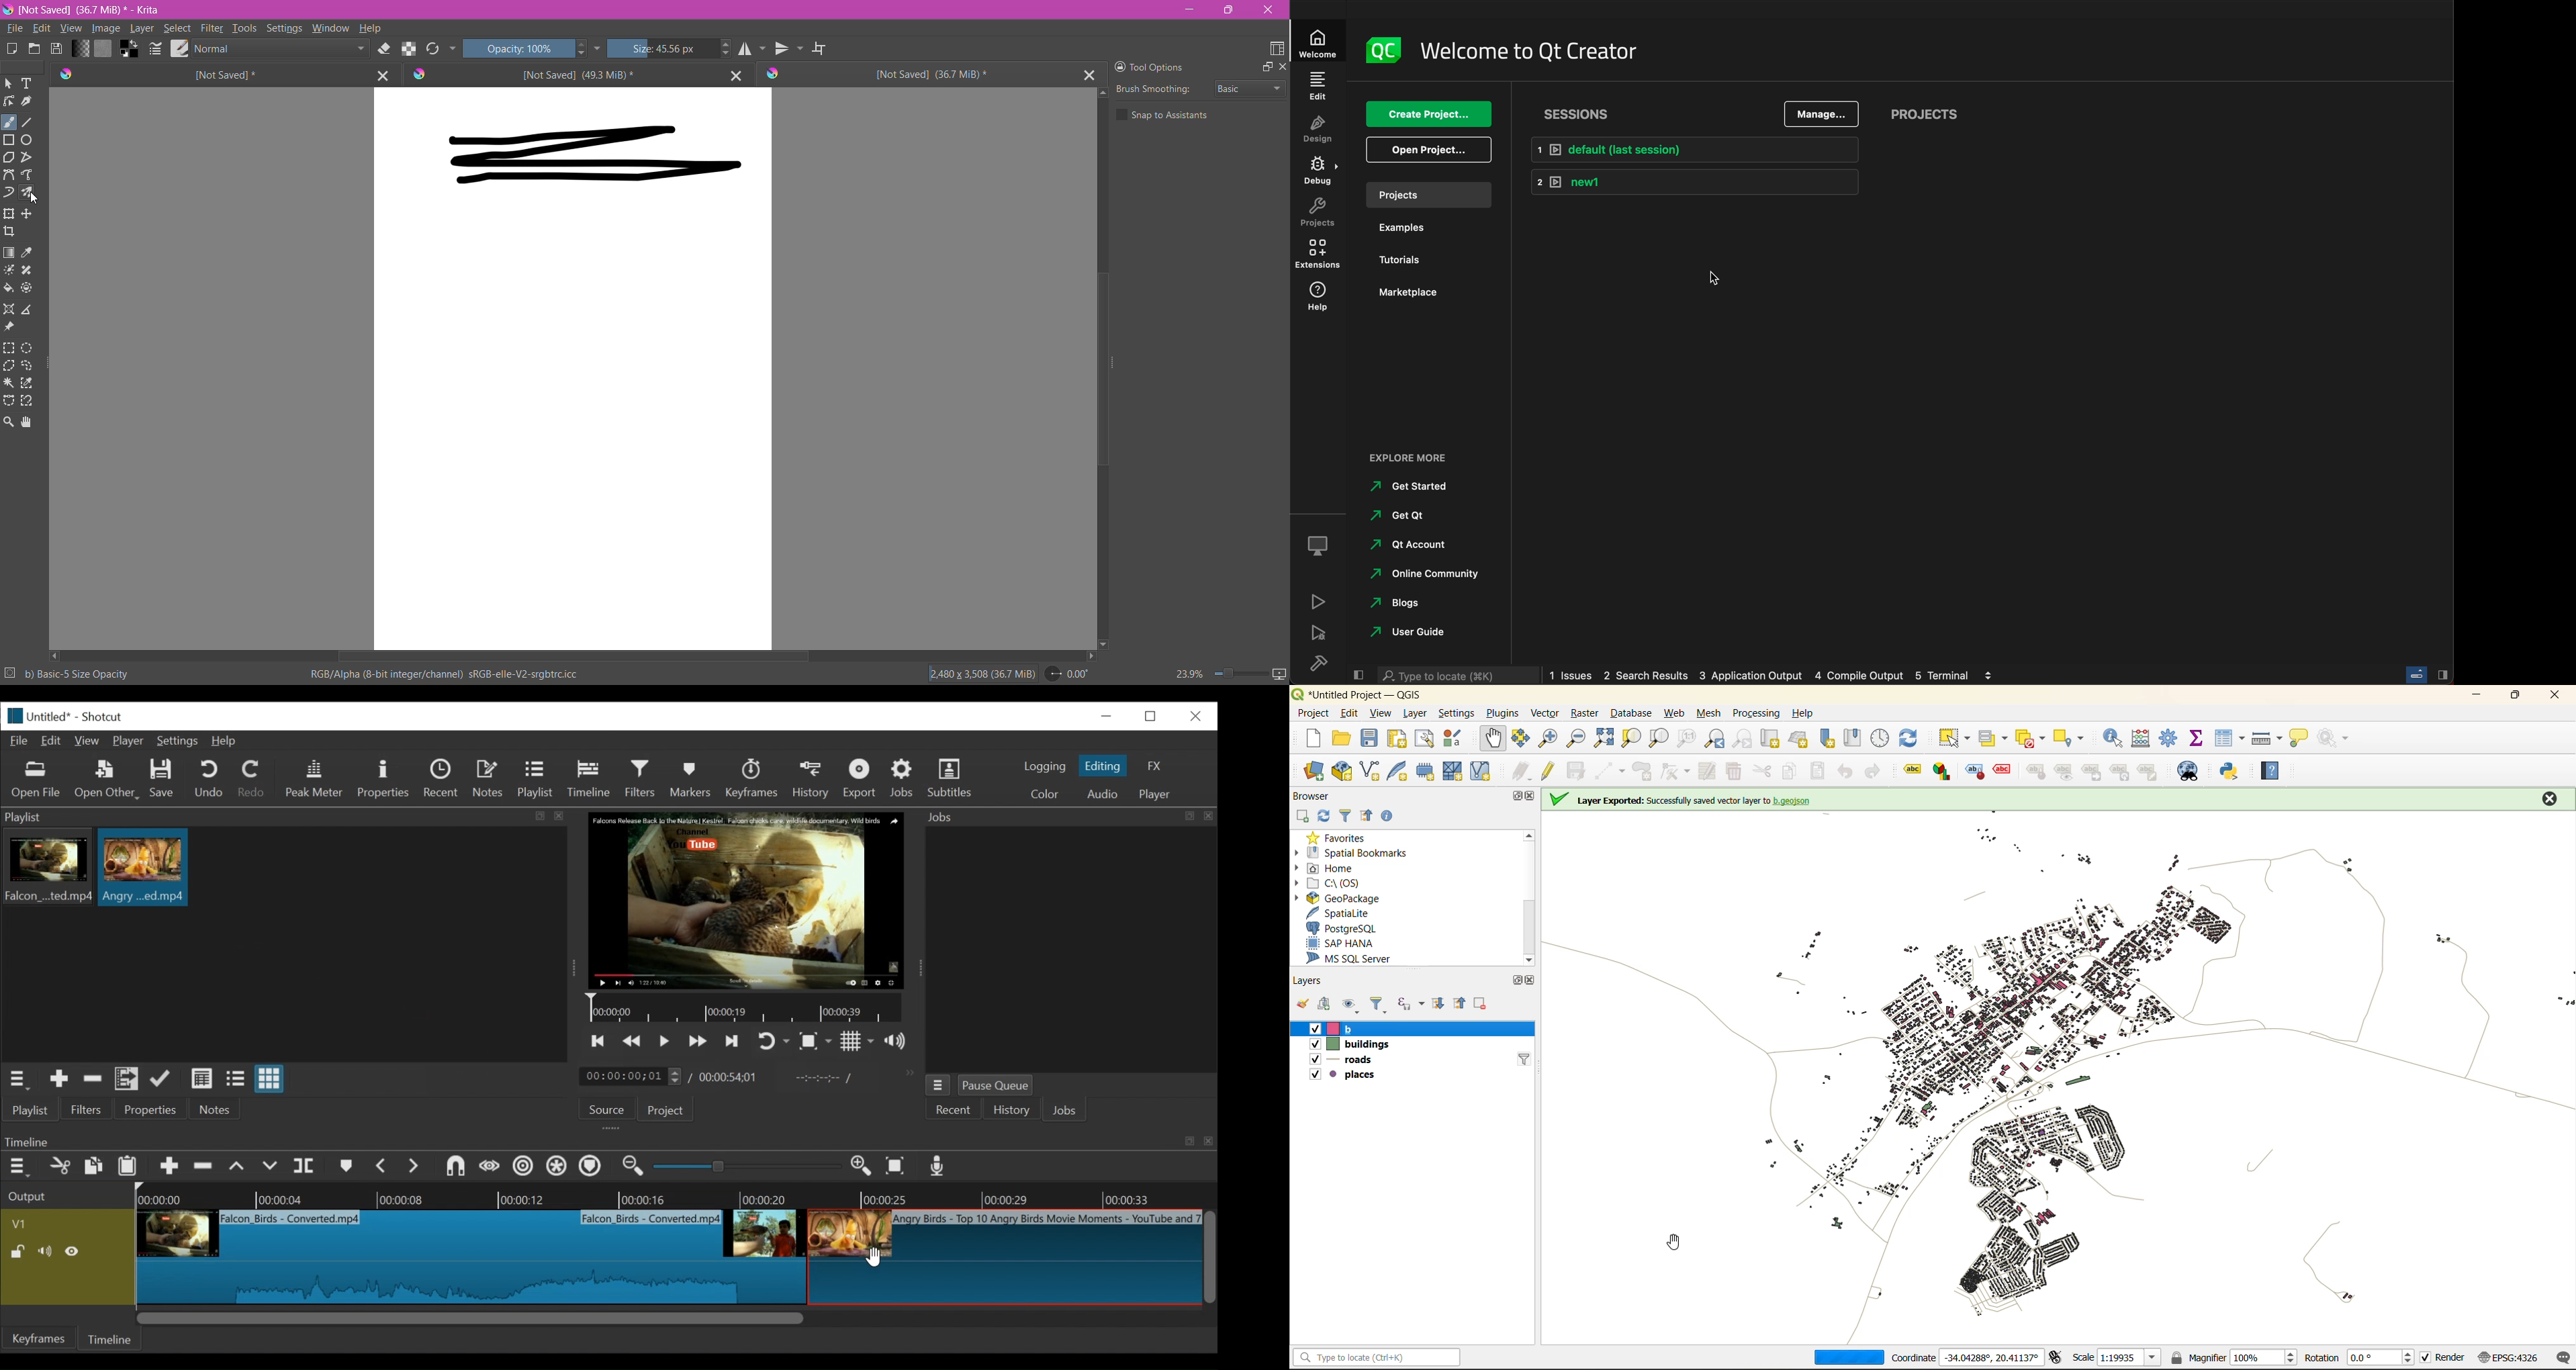  Describe the element at coordinates (1359, 674) in the screenshot. I see `close slidebar` at that location.